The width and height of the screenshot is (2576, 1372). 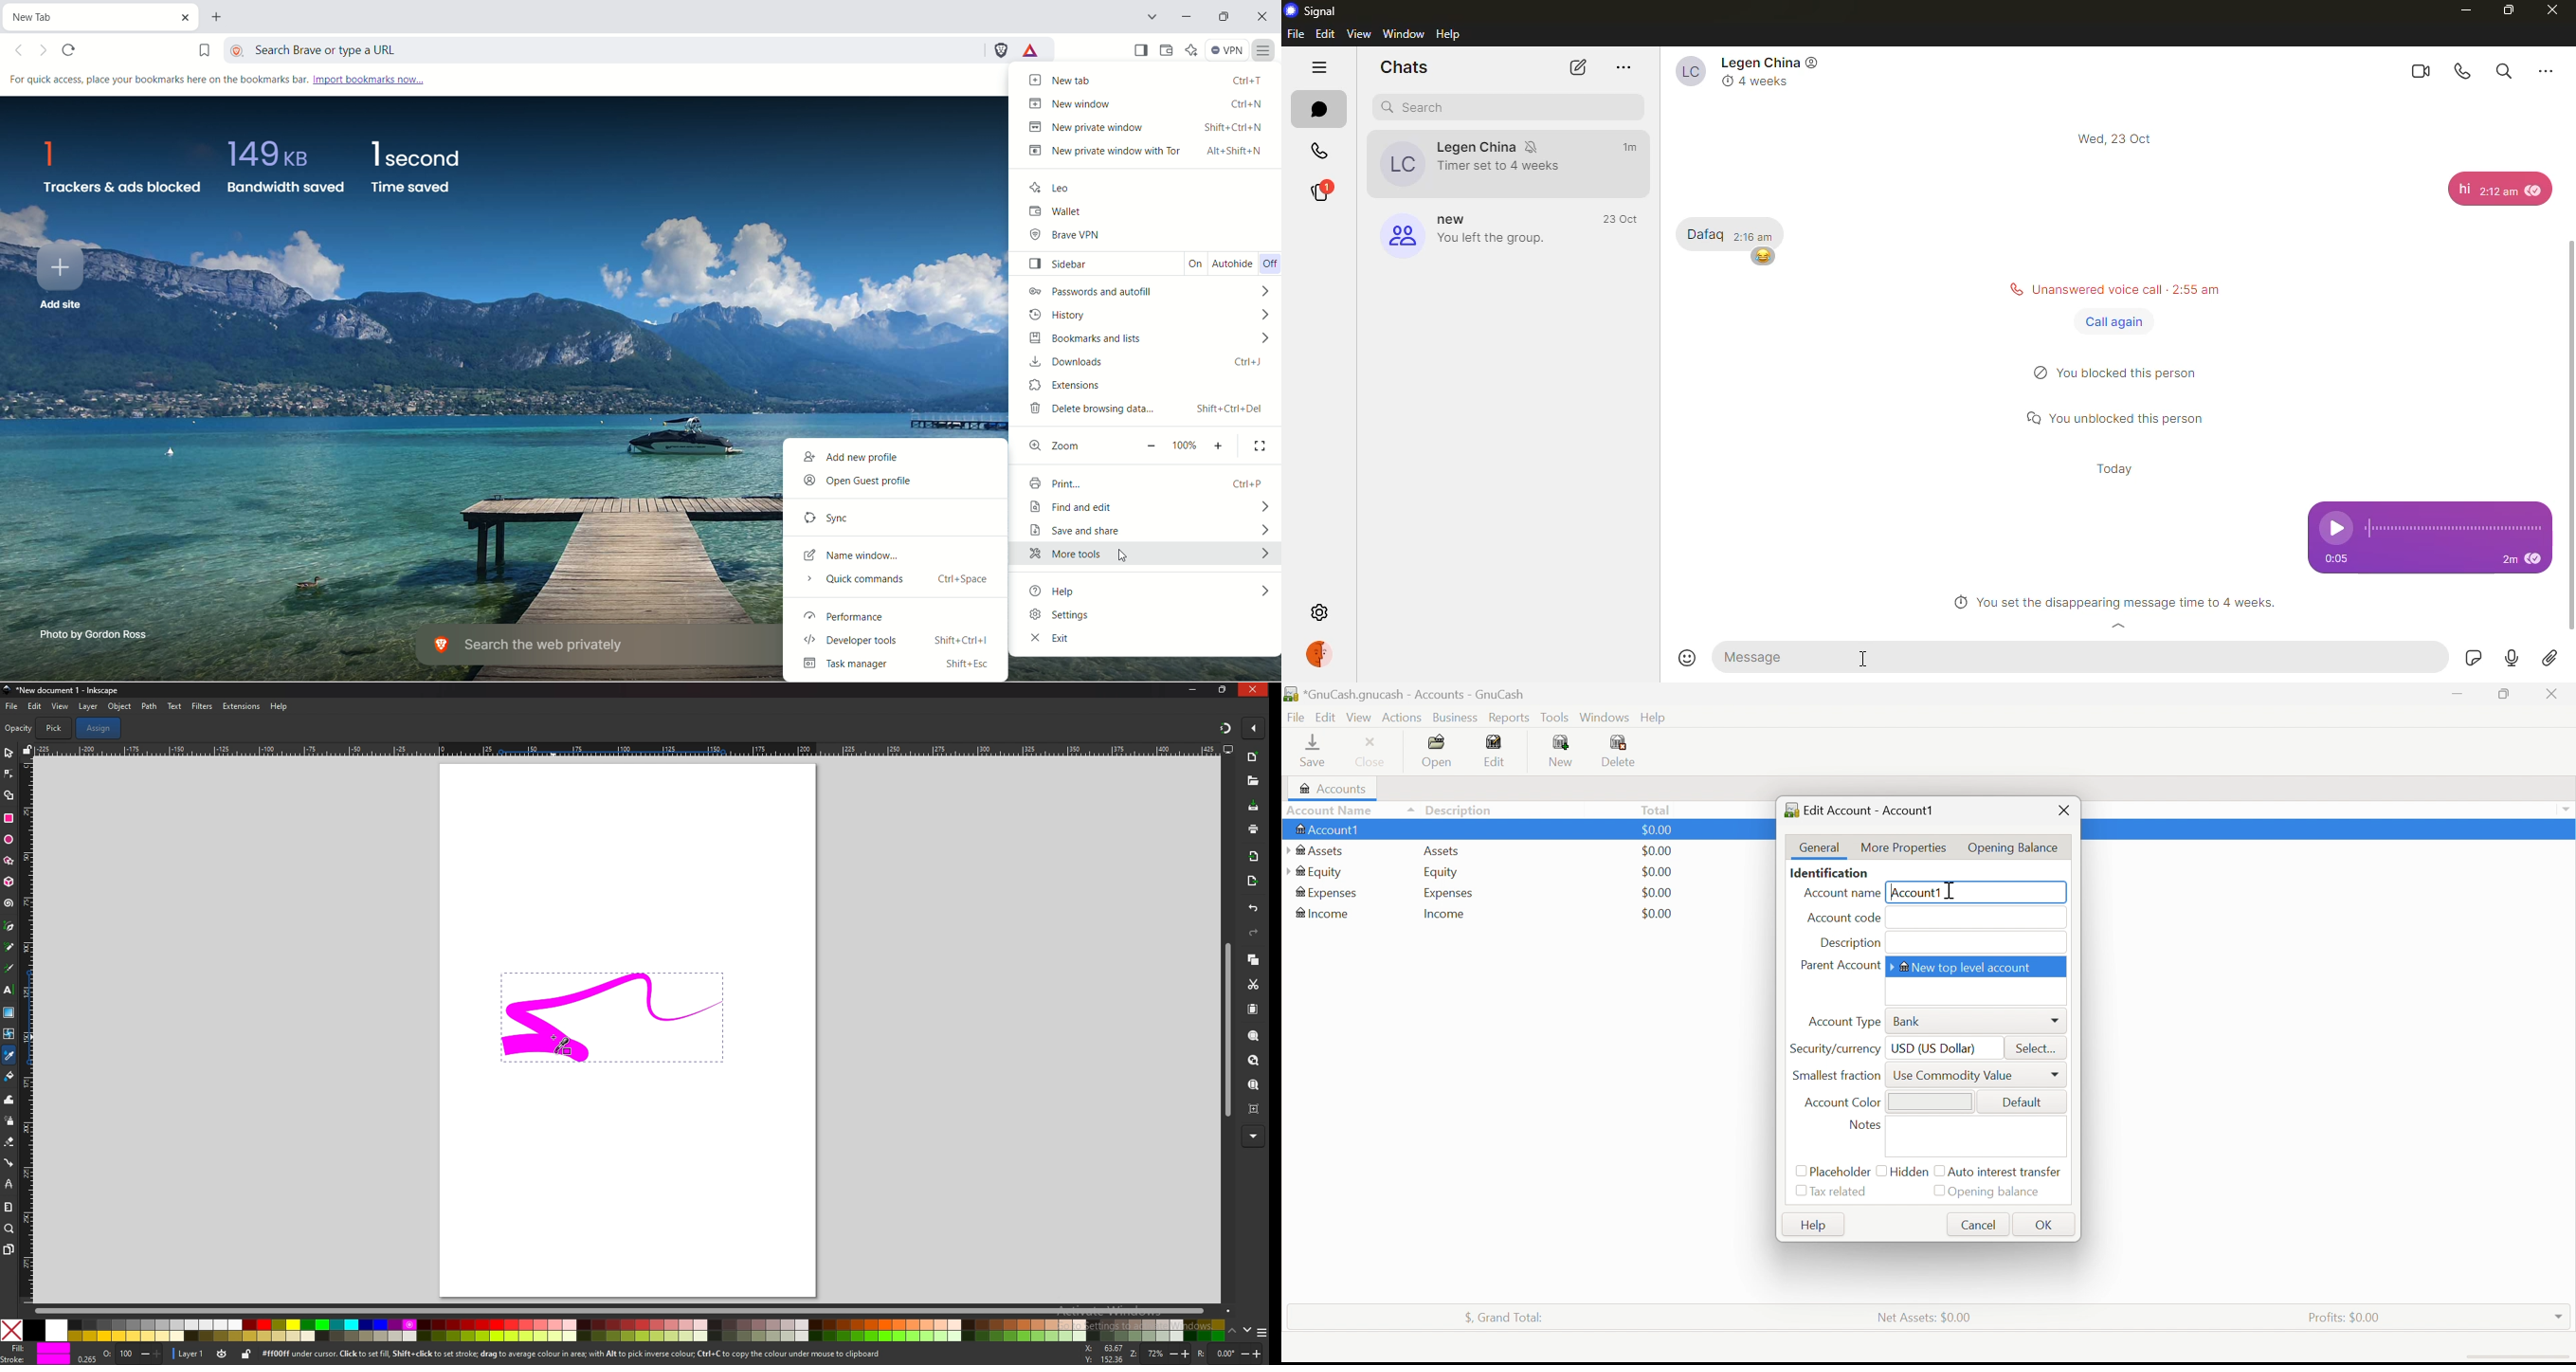 I want to click on Checkbox, so click(x=1797, y=1192).